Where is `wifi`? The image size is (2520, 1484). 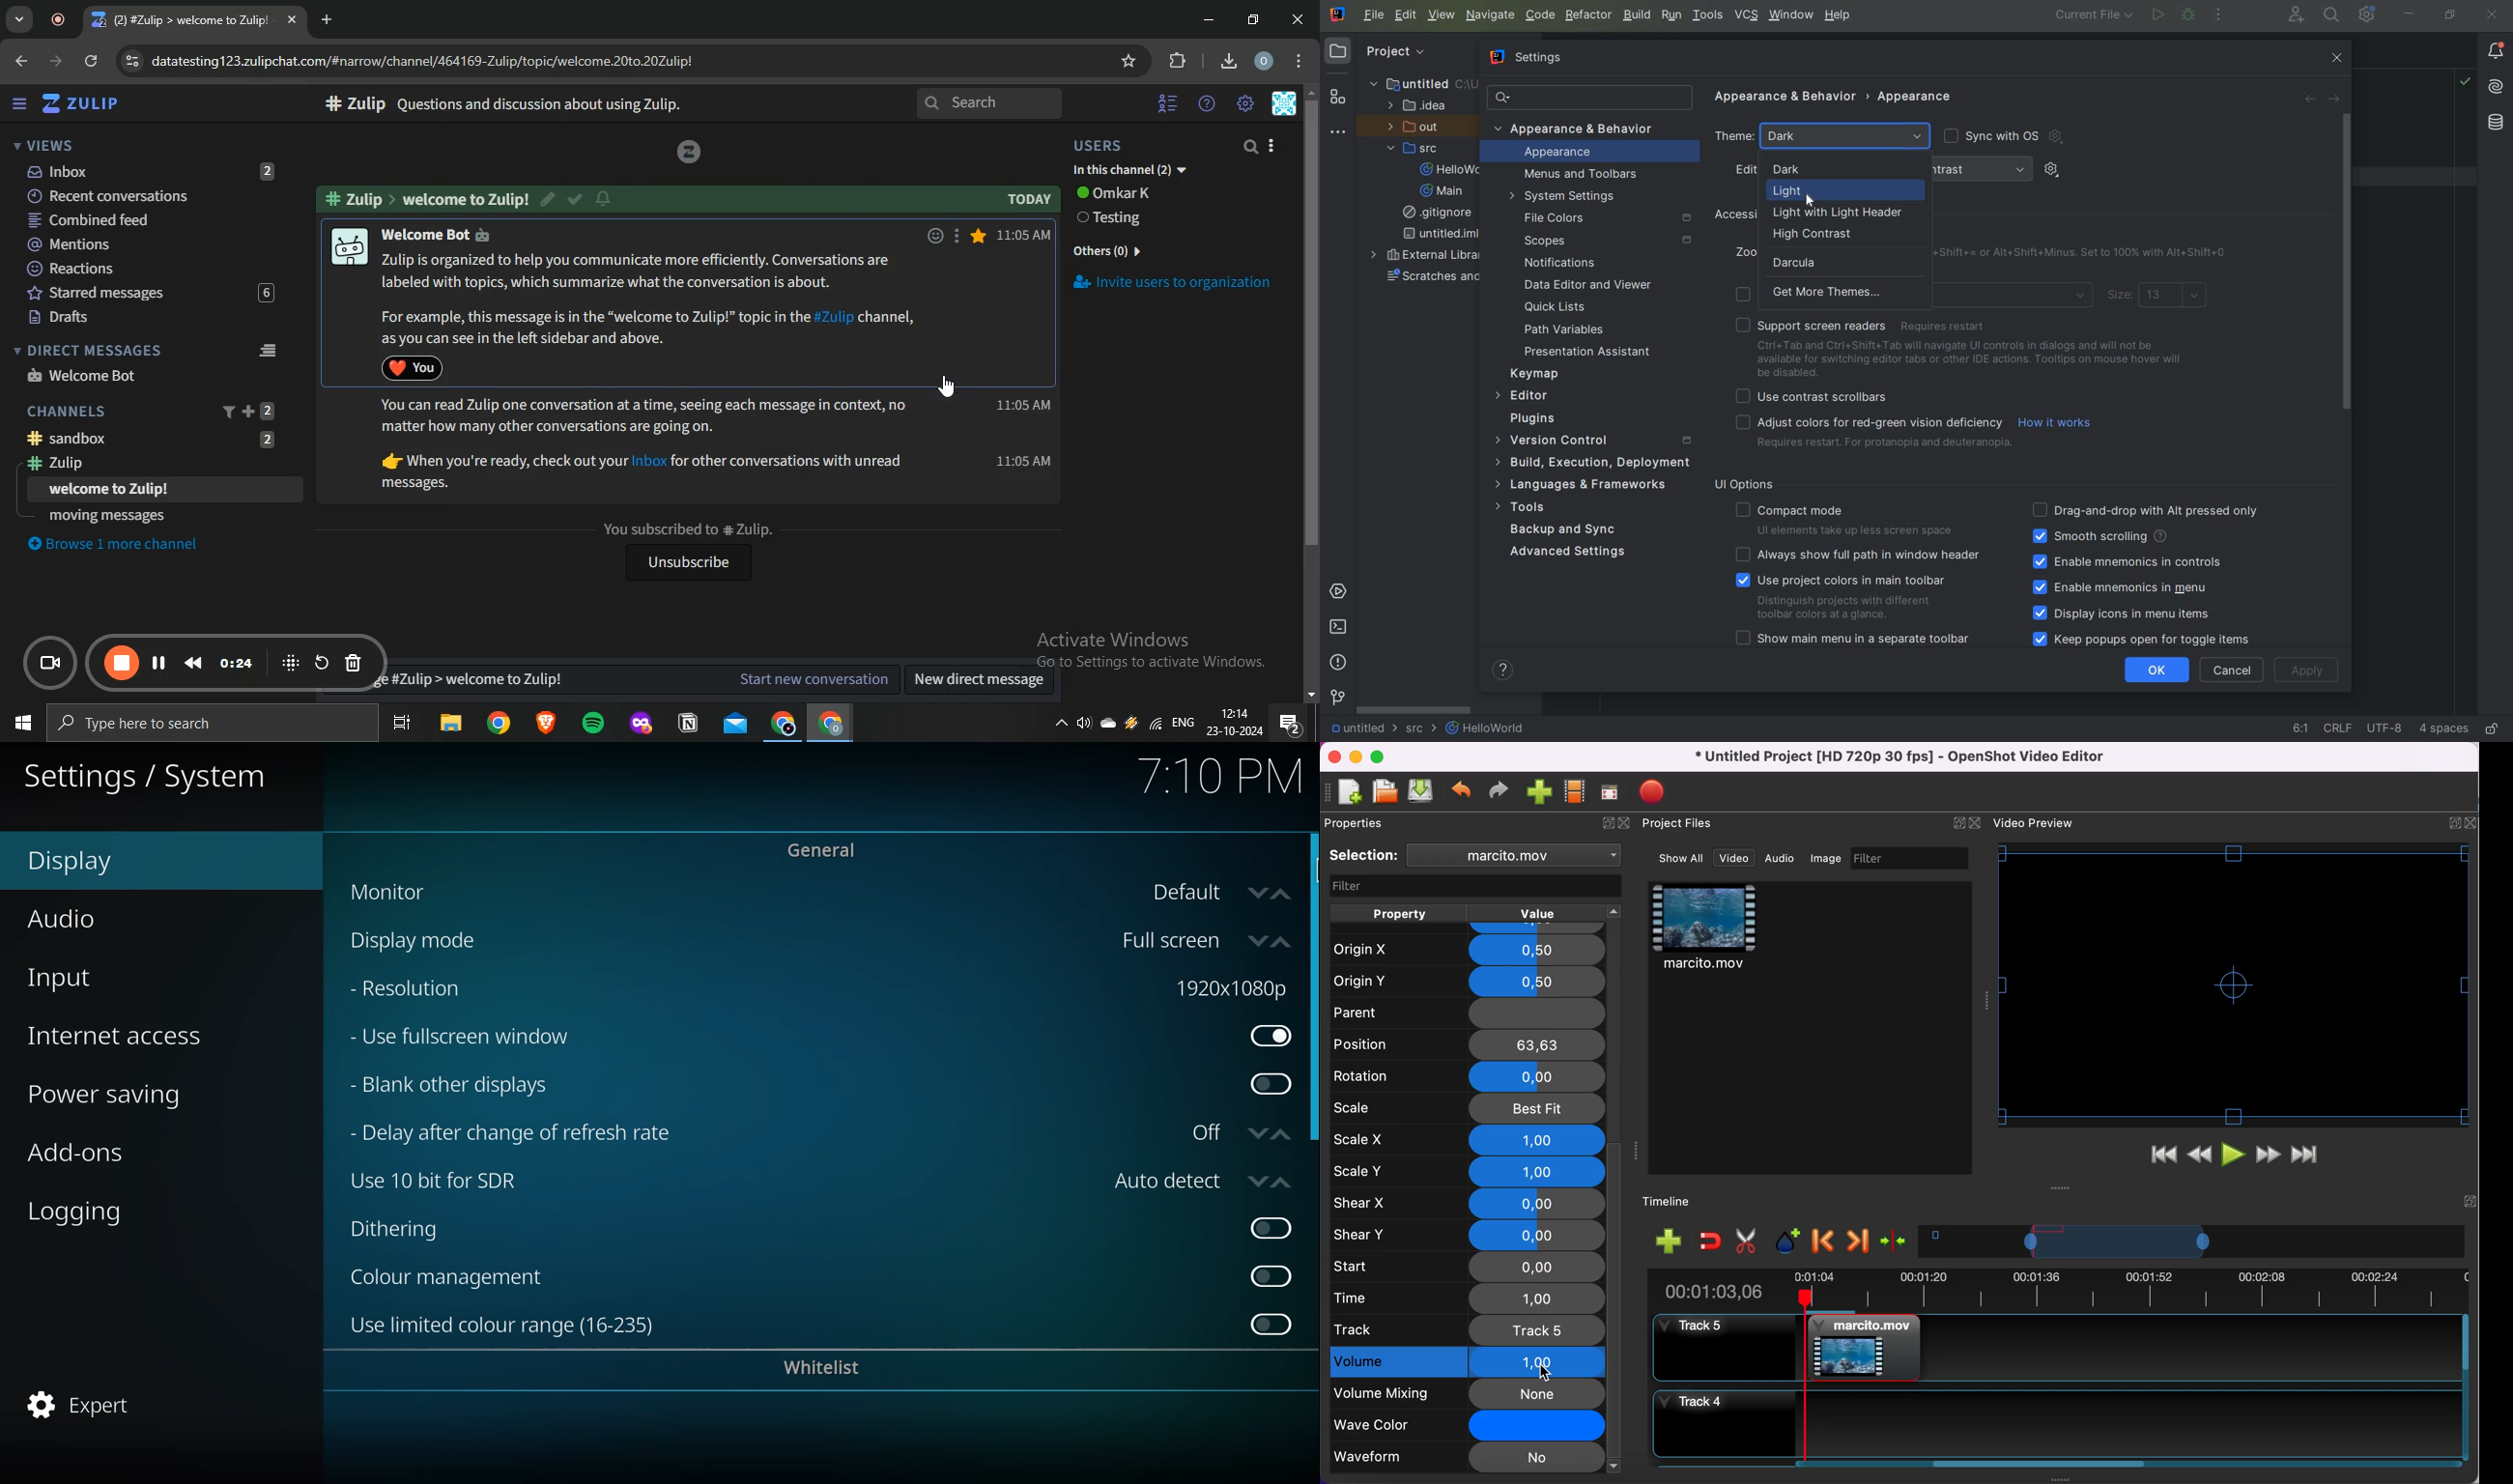
wifi is located at coordinates (1154, 728).